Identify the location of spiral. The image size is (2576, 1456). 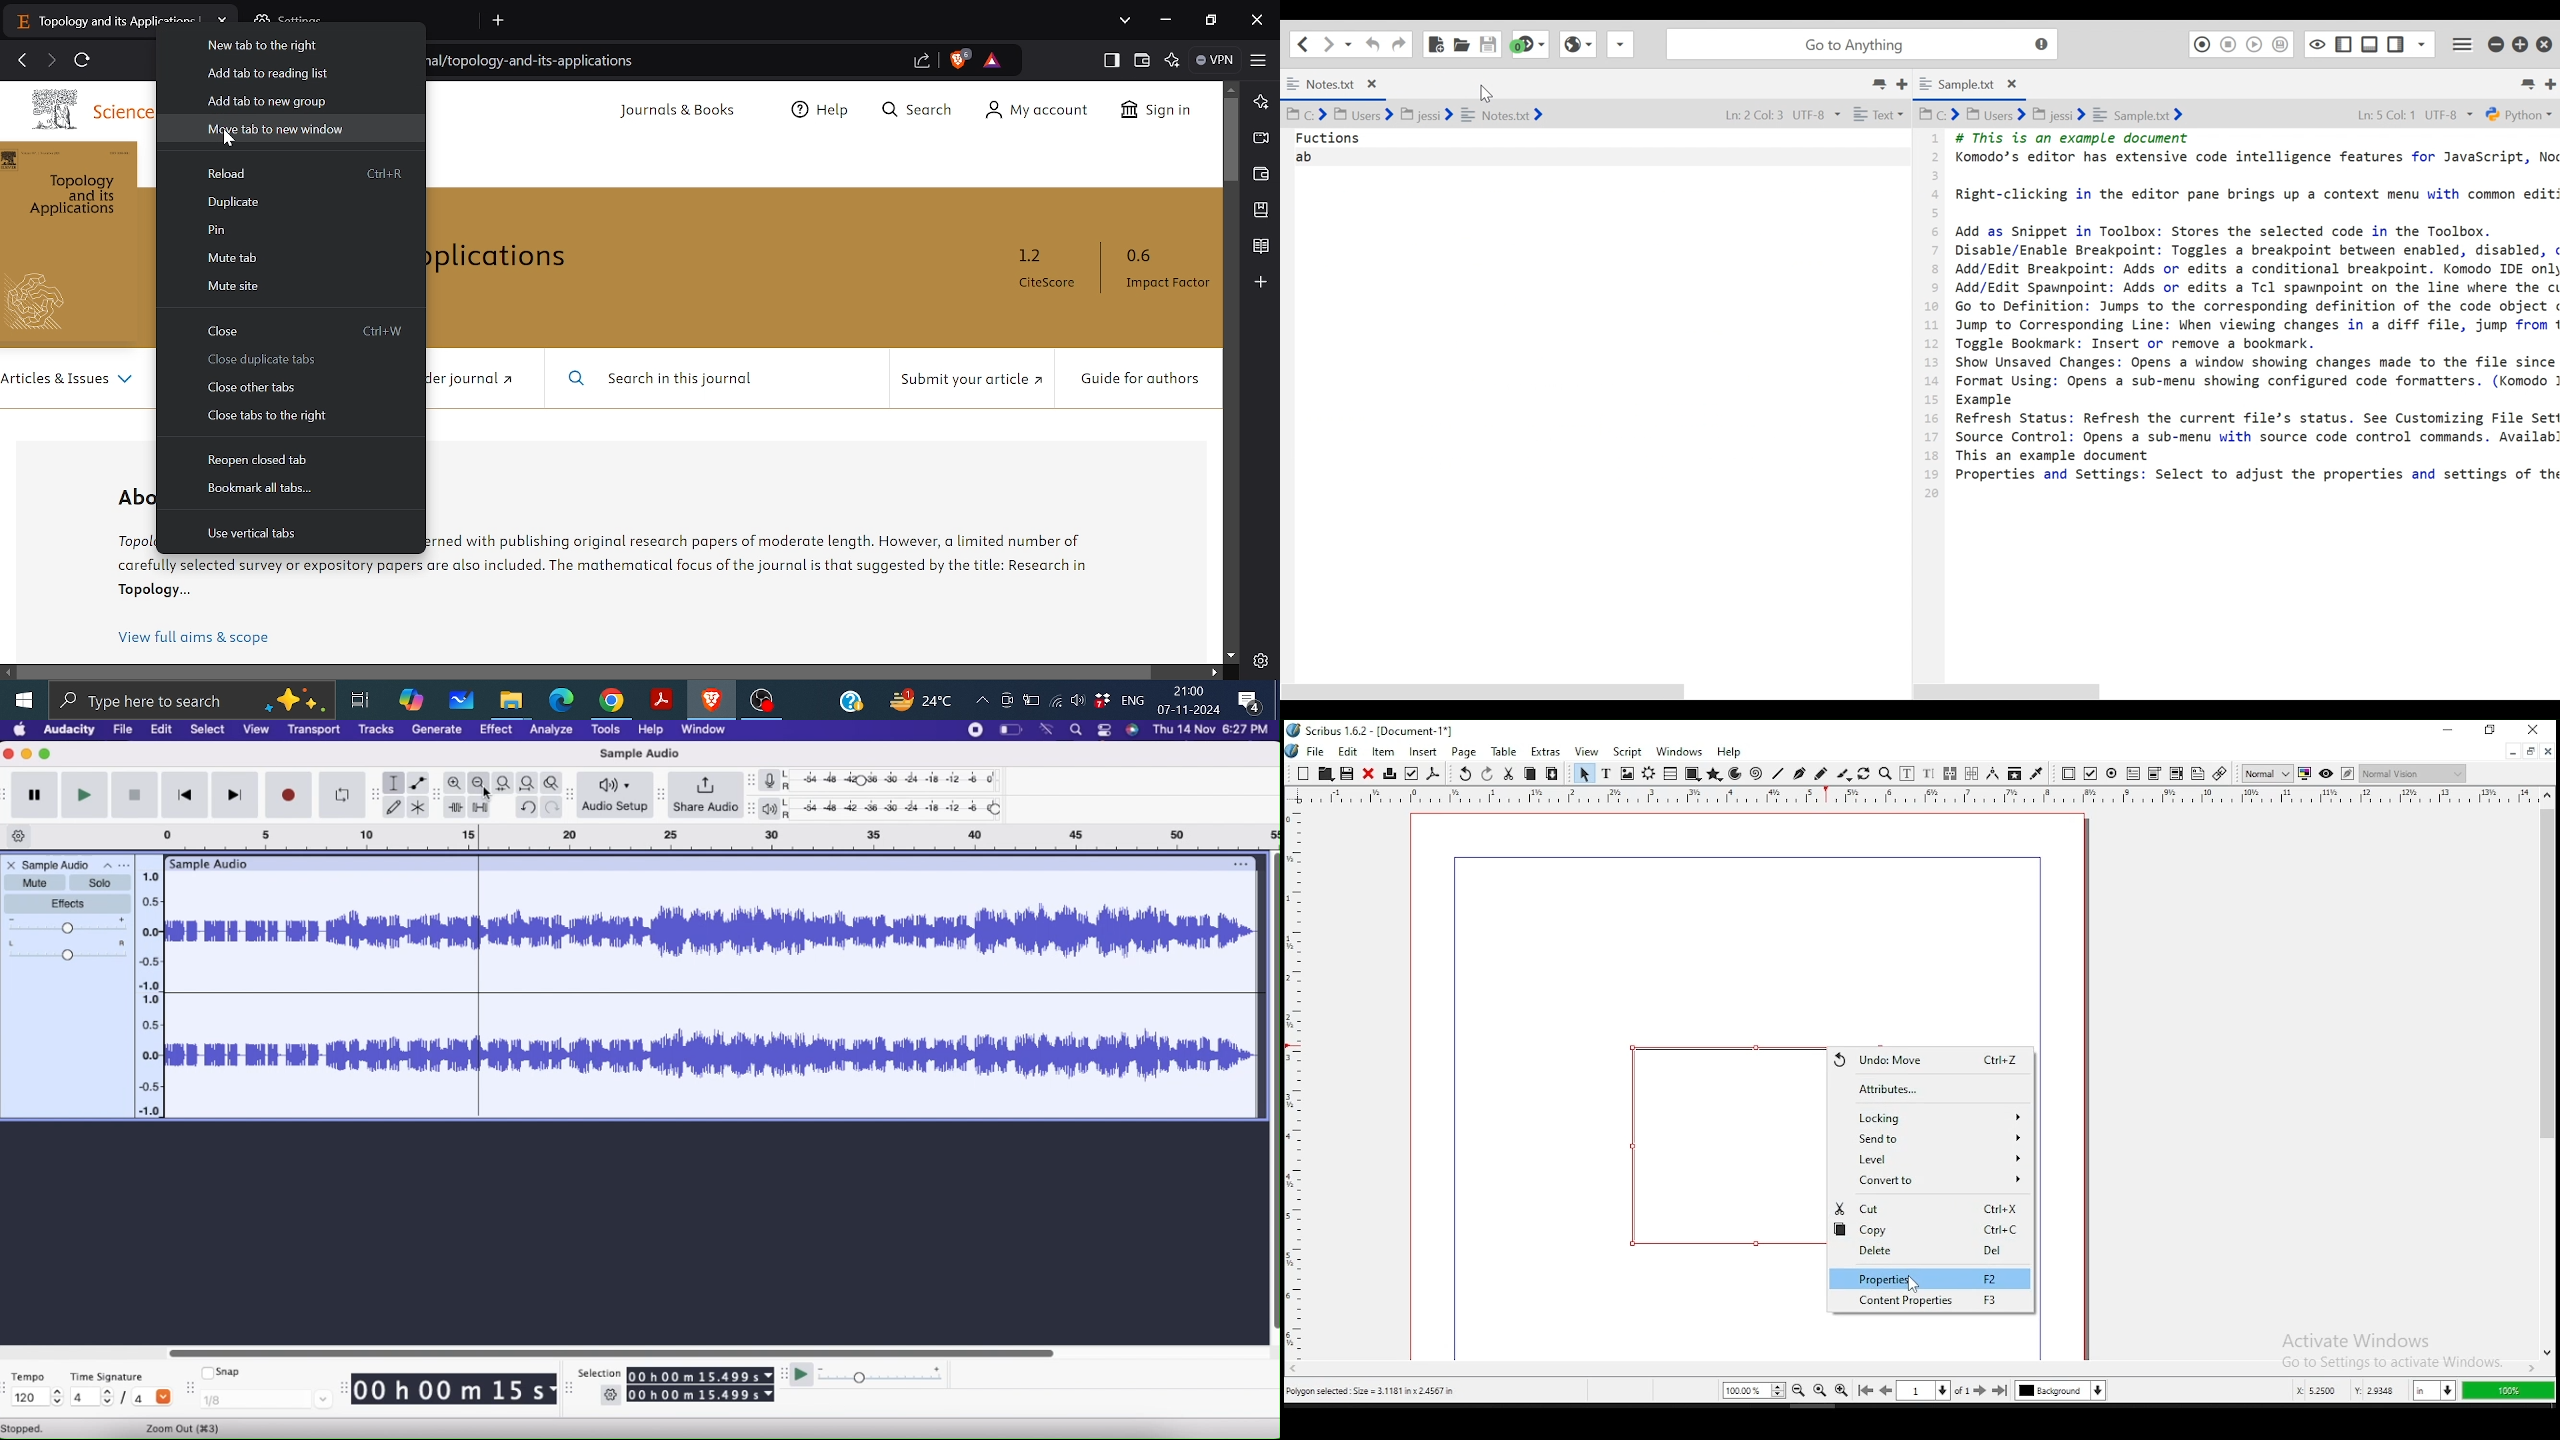
(1756, 774).